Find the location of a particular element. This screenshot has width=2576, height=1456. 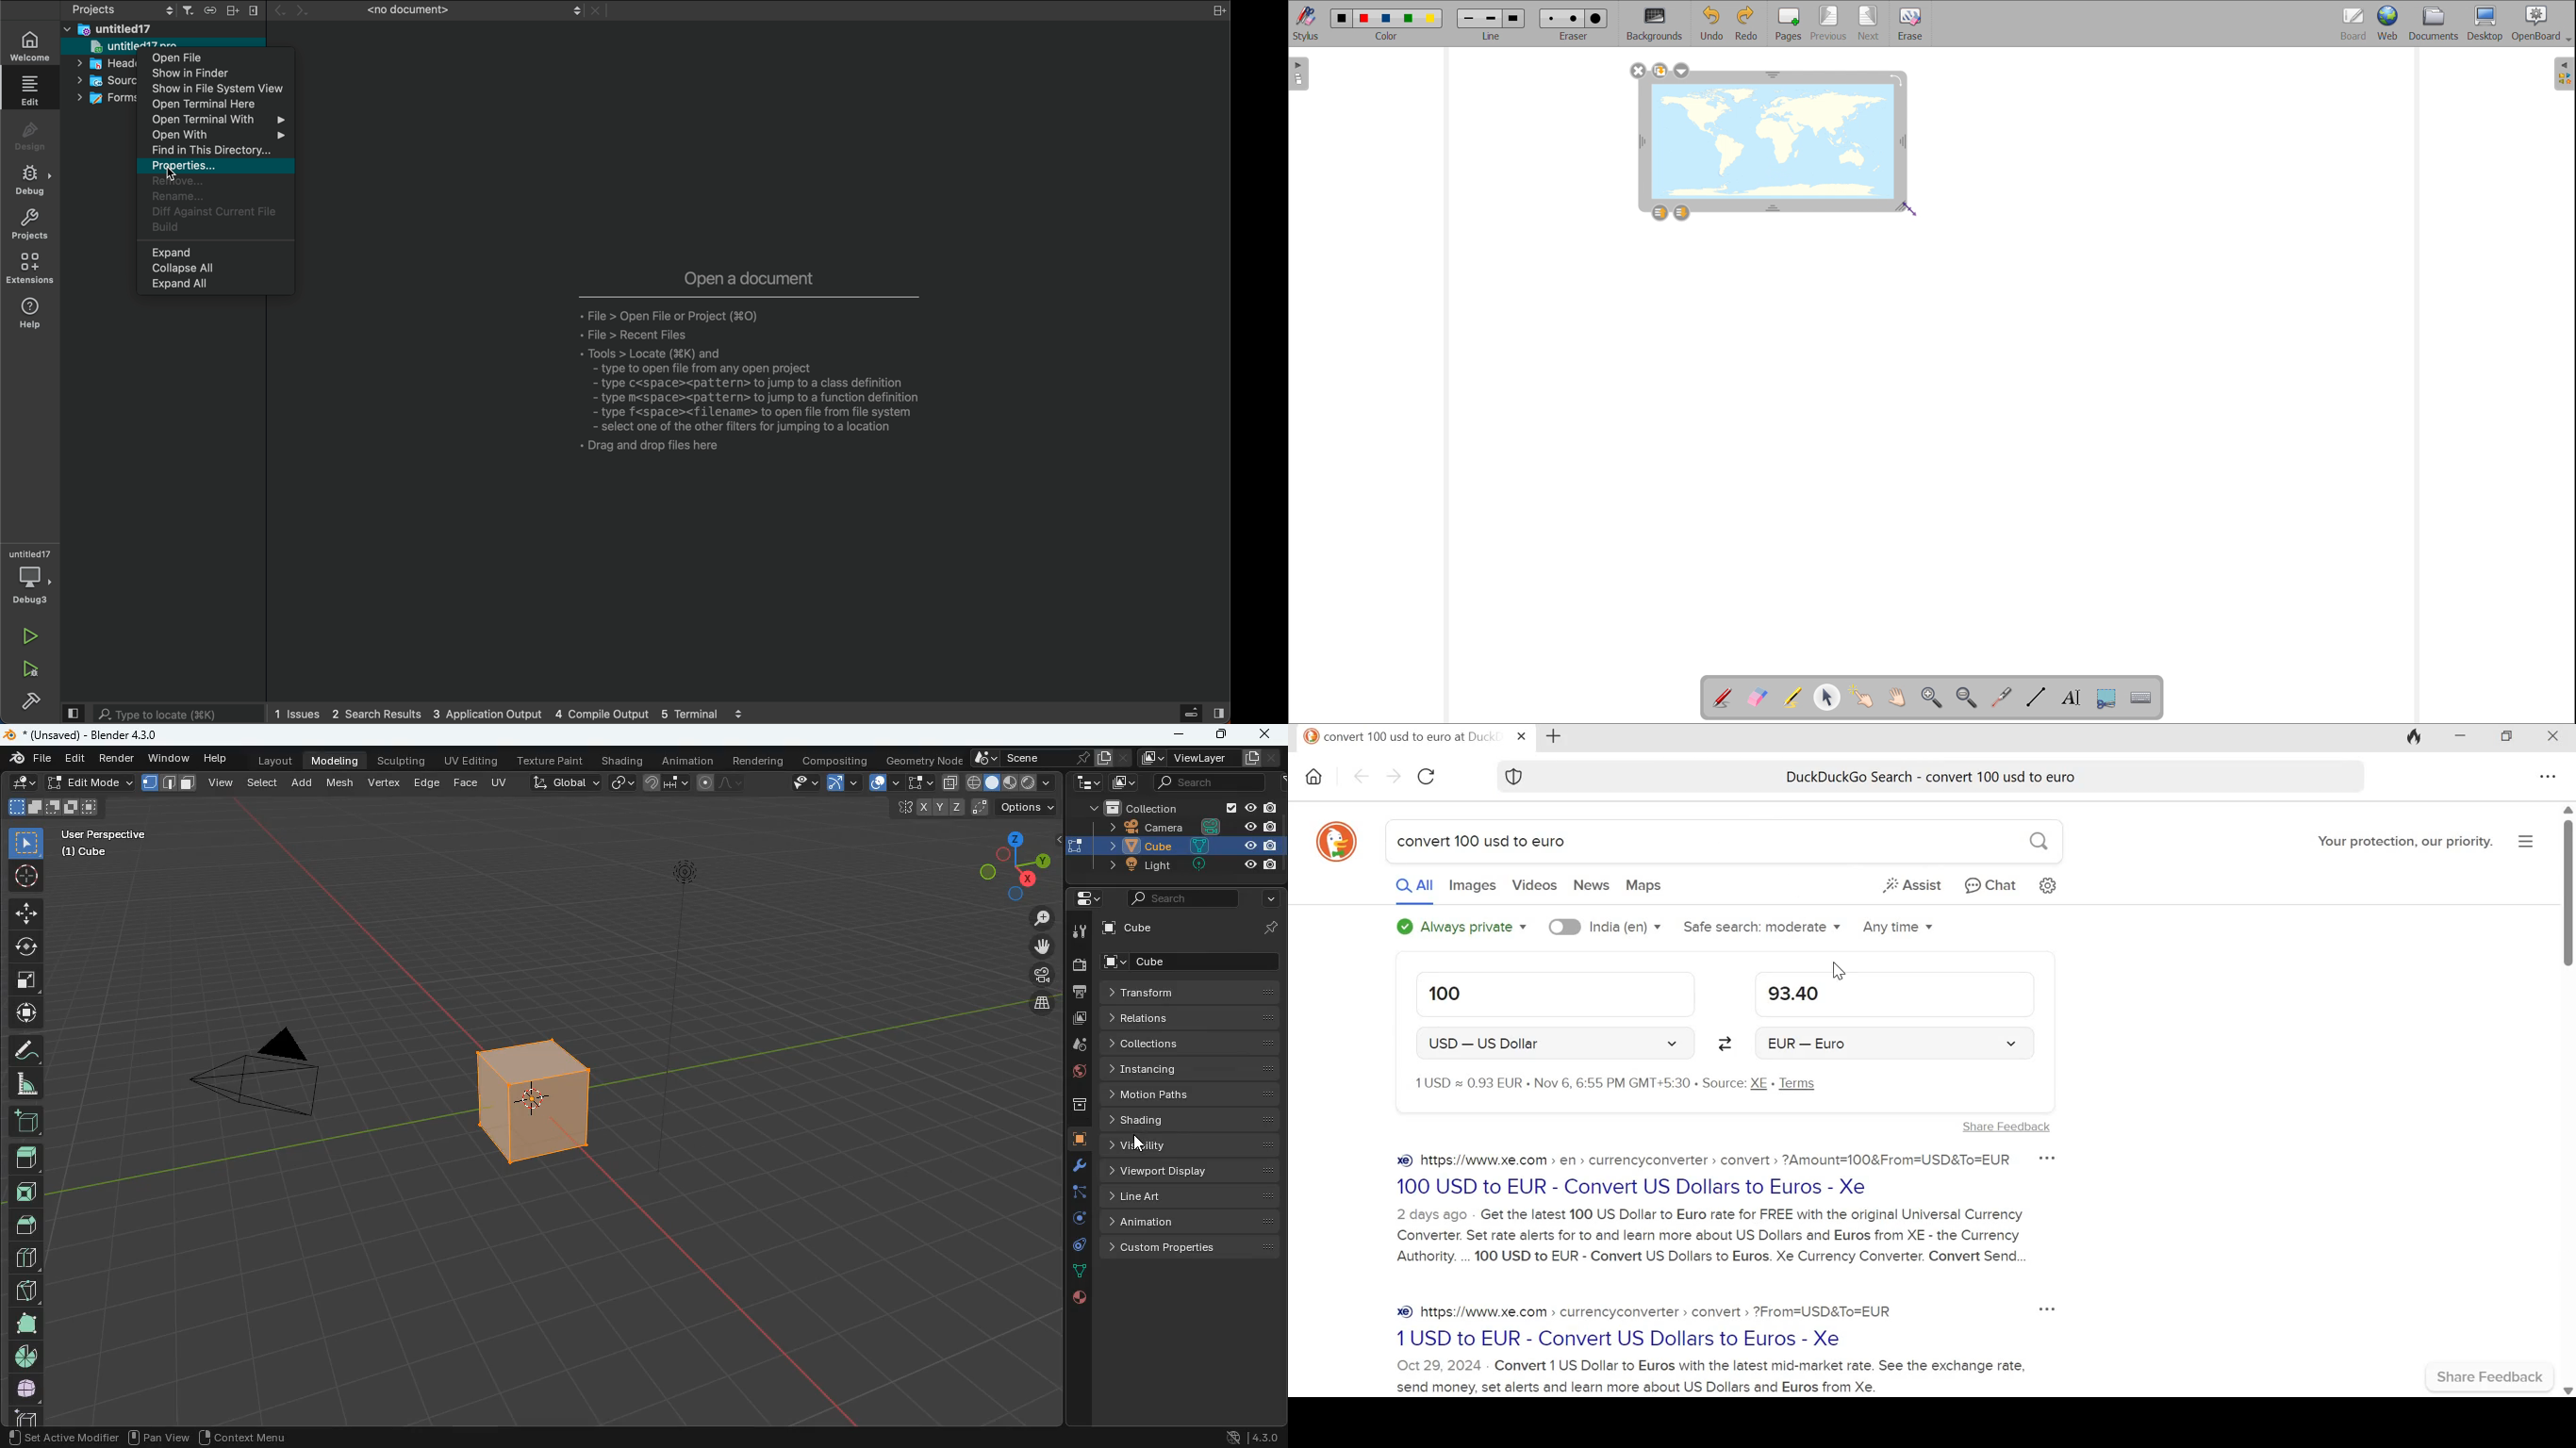

instancing is located at coordinates (1185, 1069).